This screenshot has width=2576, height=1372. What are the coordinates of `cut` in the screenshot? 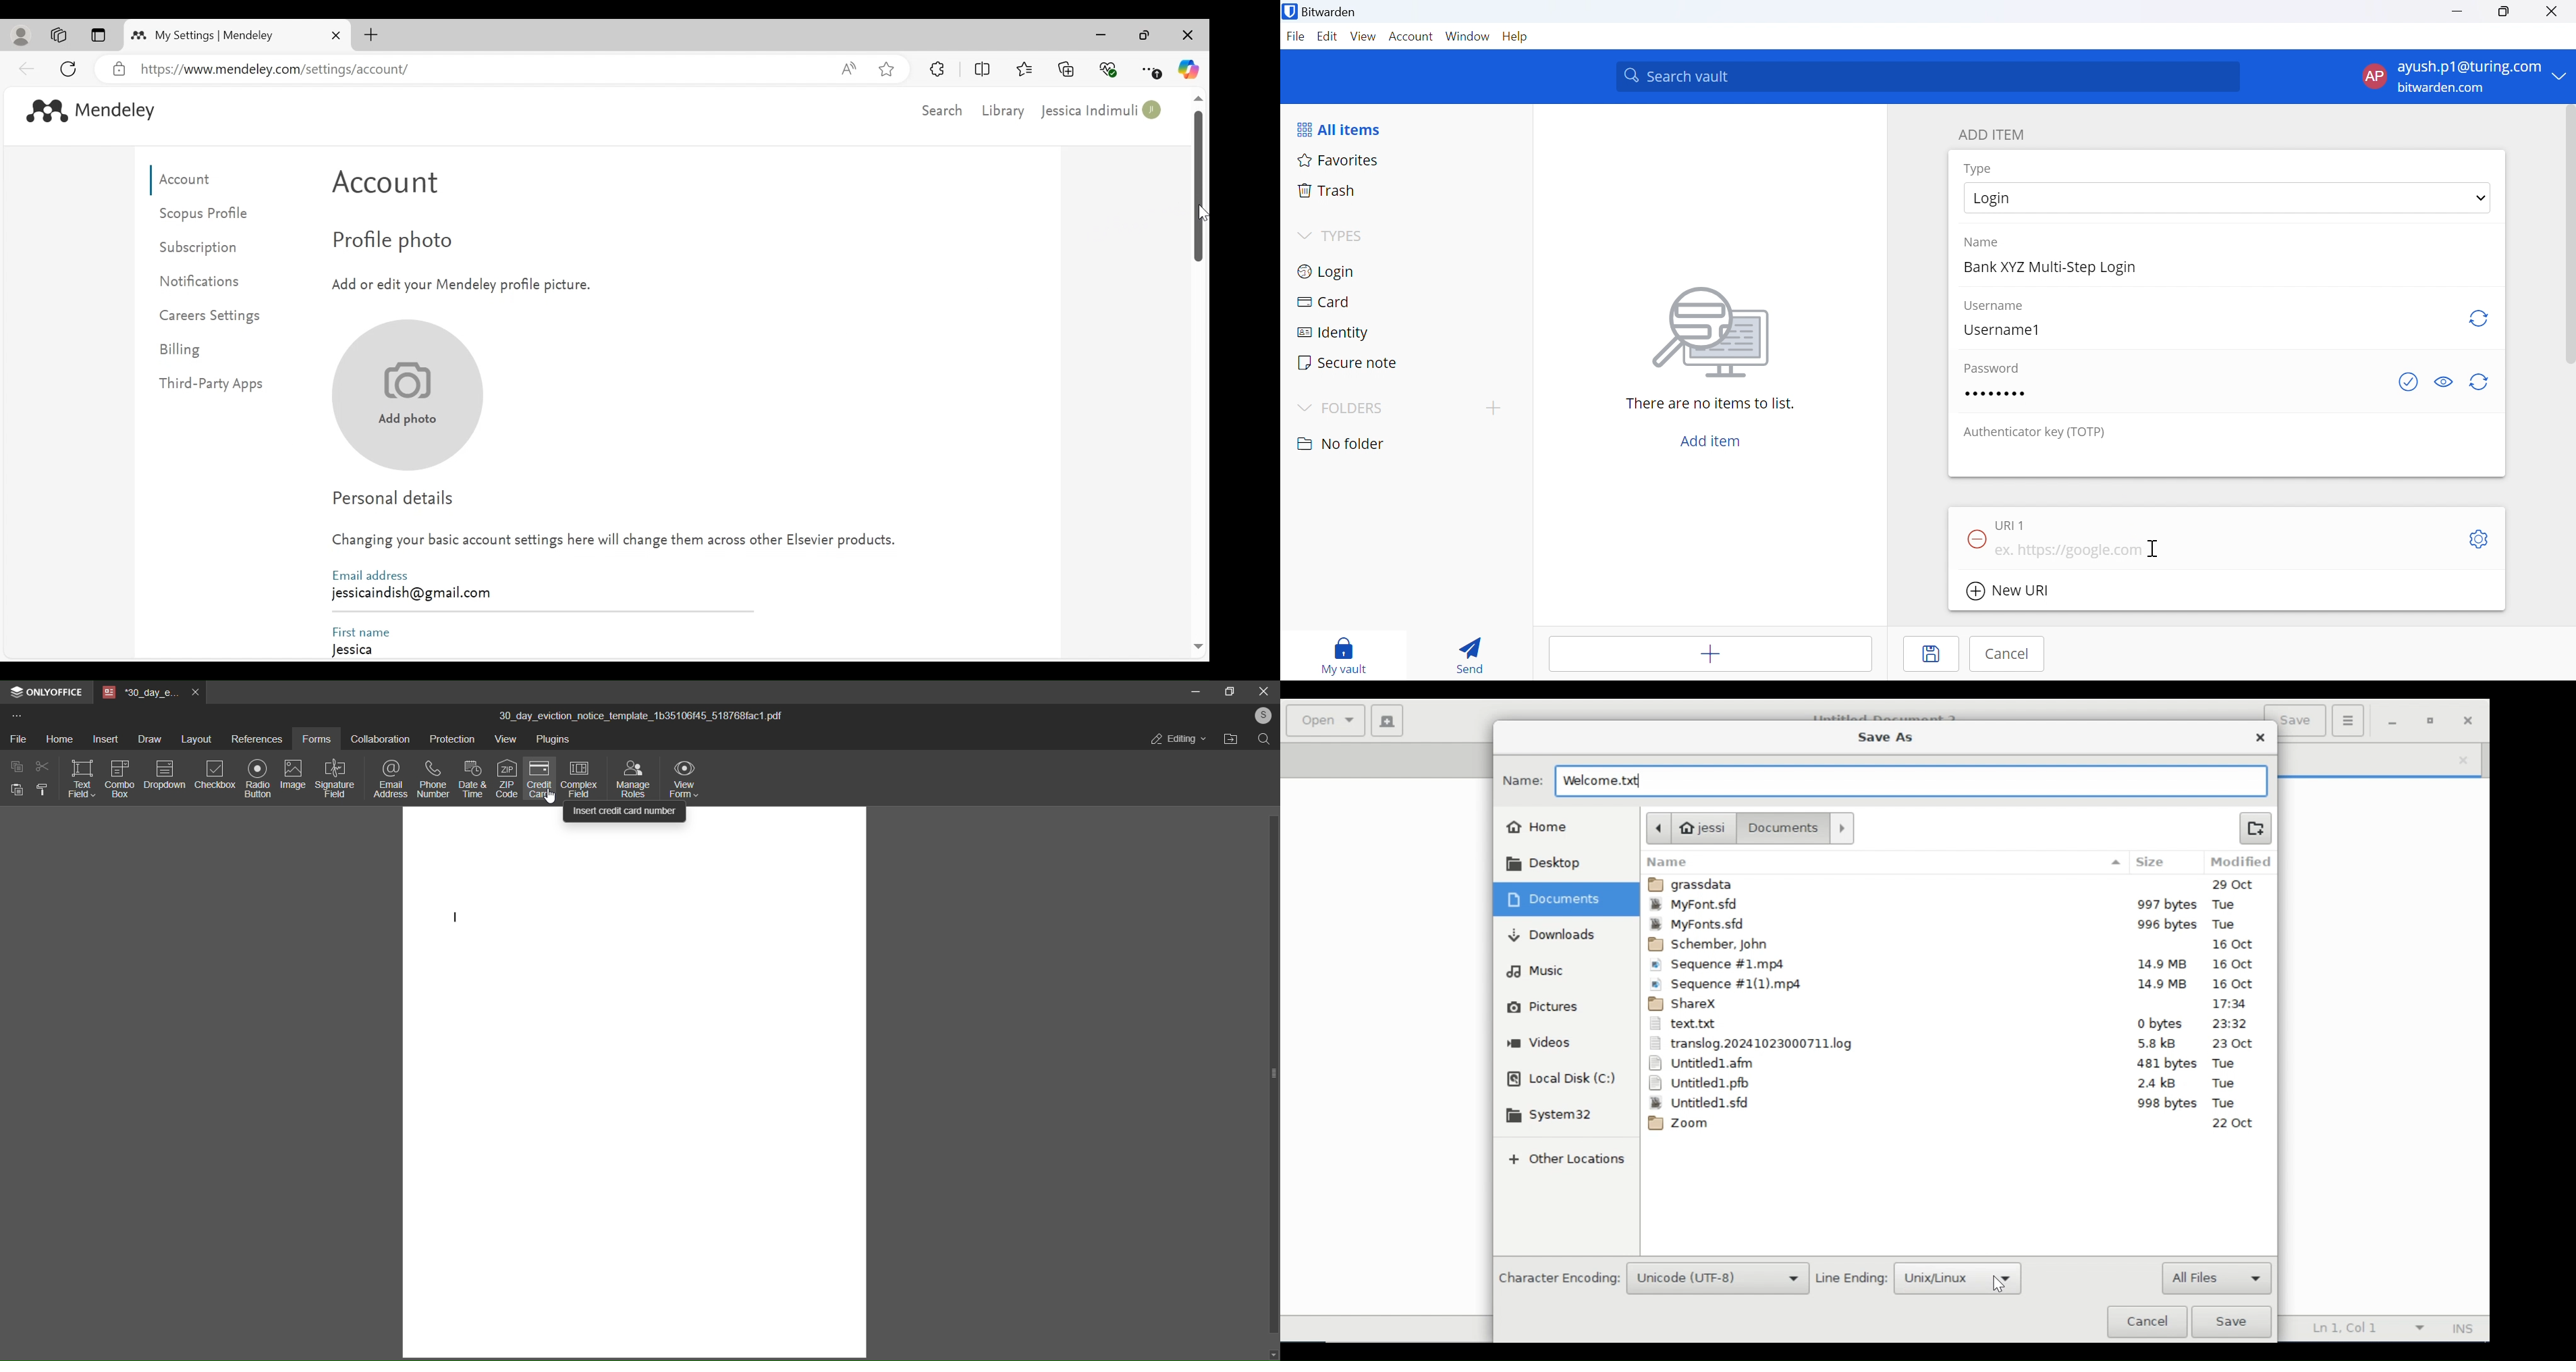 It's located at (41, 766).